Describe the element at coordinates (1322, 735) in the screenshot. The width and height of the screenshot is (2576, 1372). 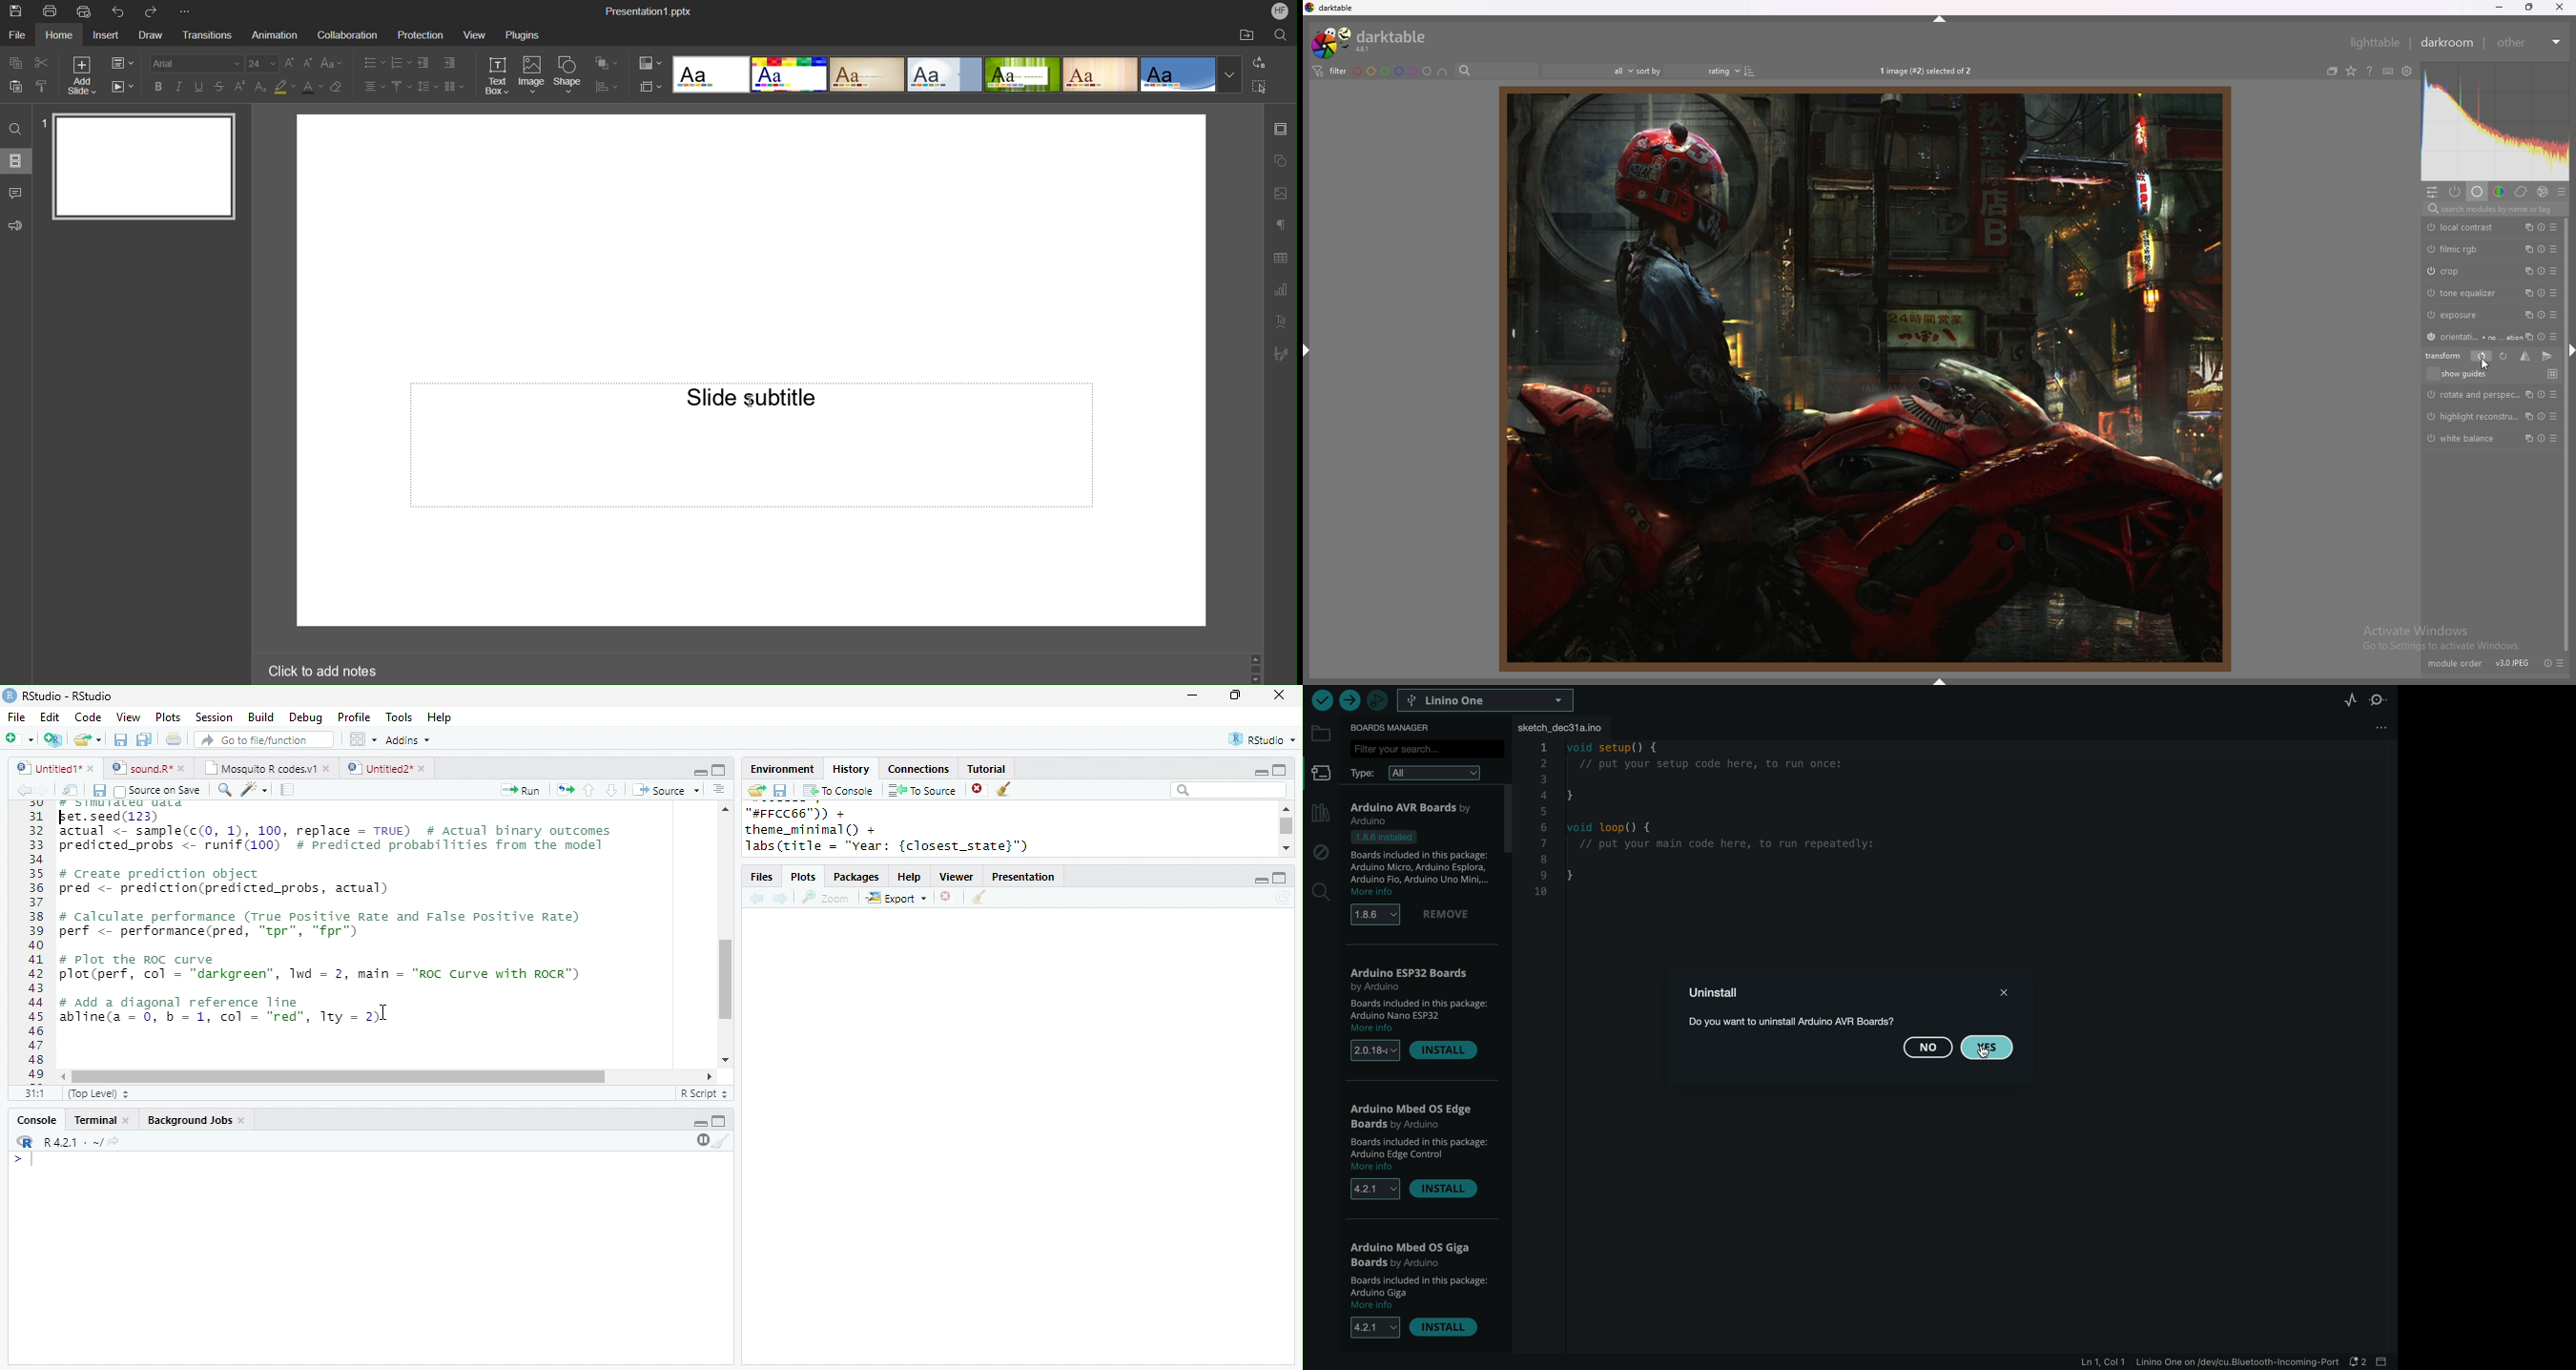
I see `folder` at that location.